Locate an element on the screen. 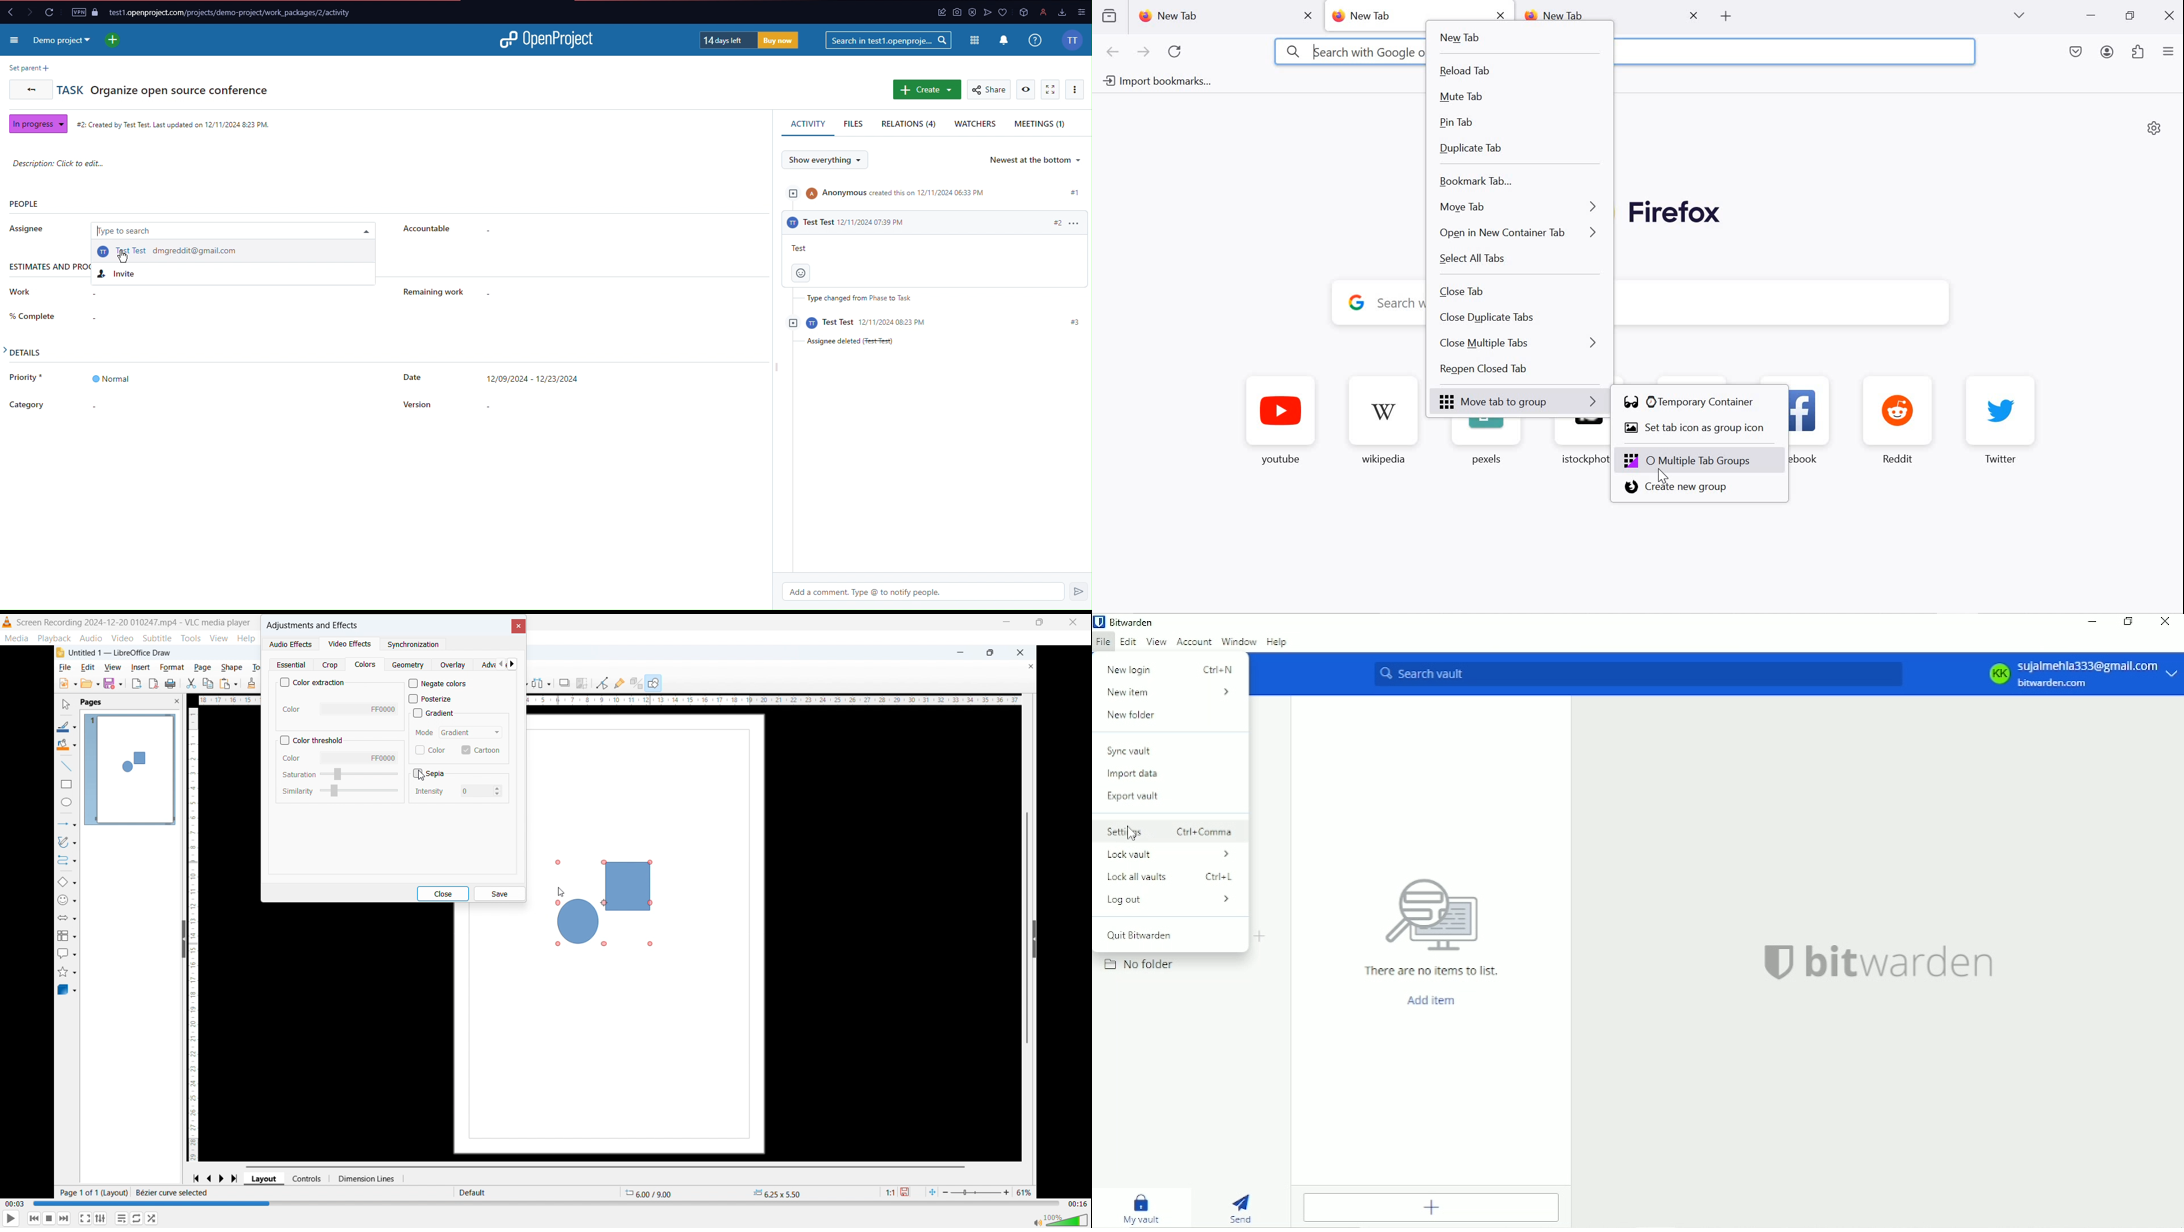 The width and height of the screenshot is (2184, 1232). Export vault is located at coordinates (1133, 798).